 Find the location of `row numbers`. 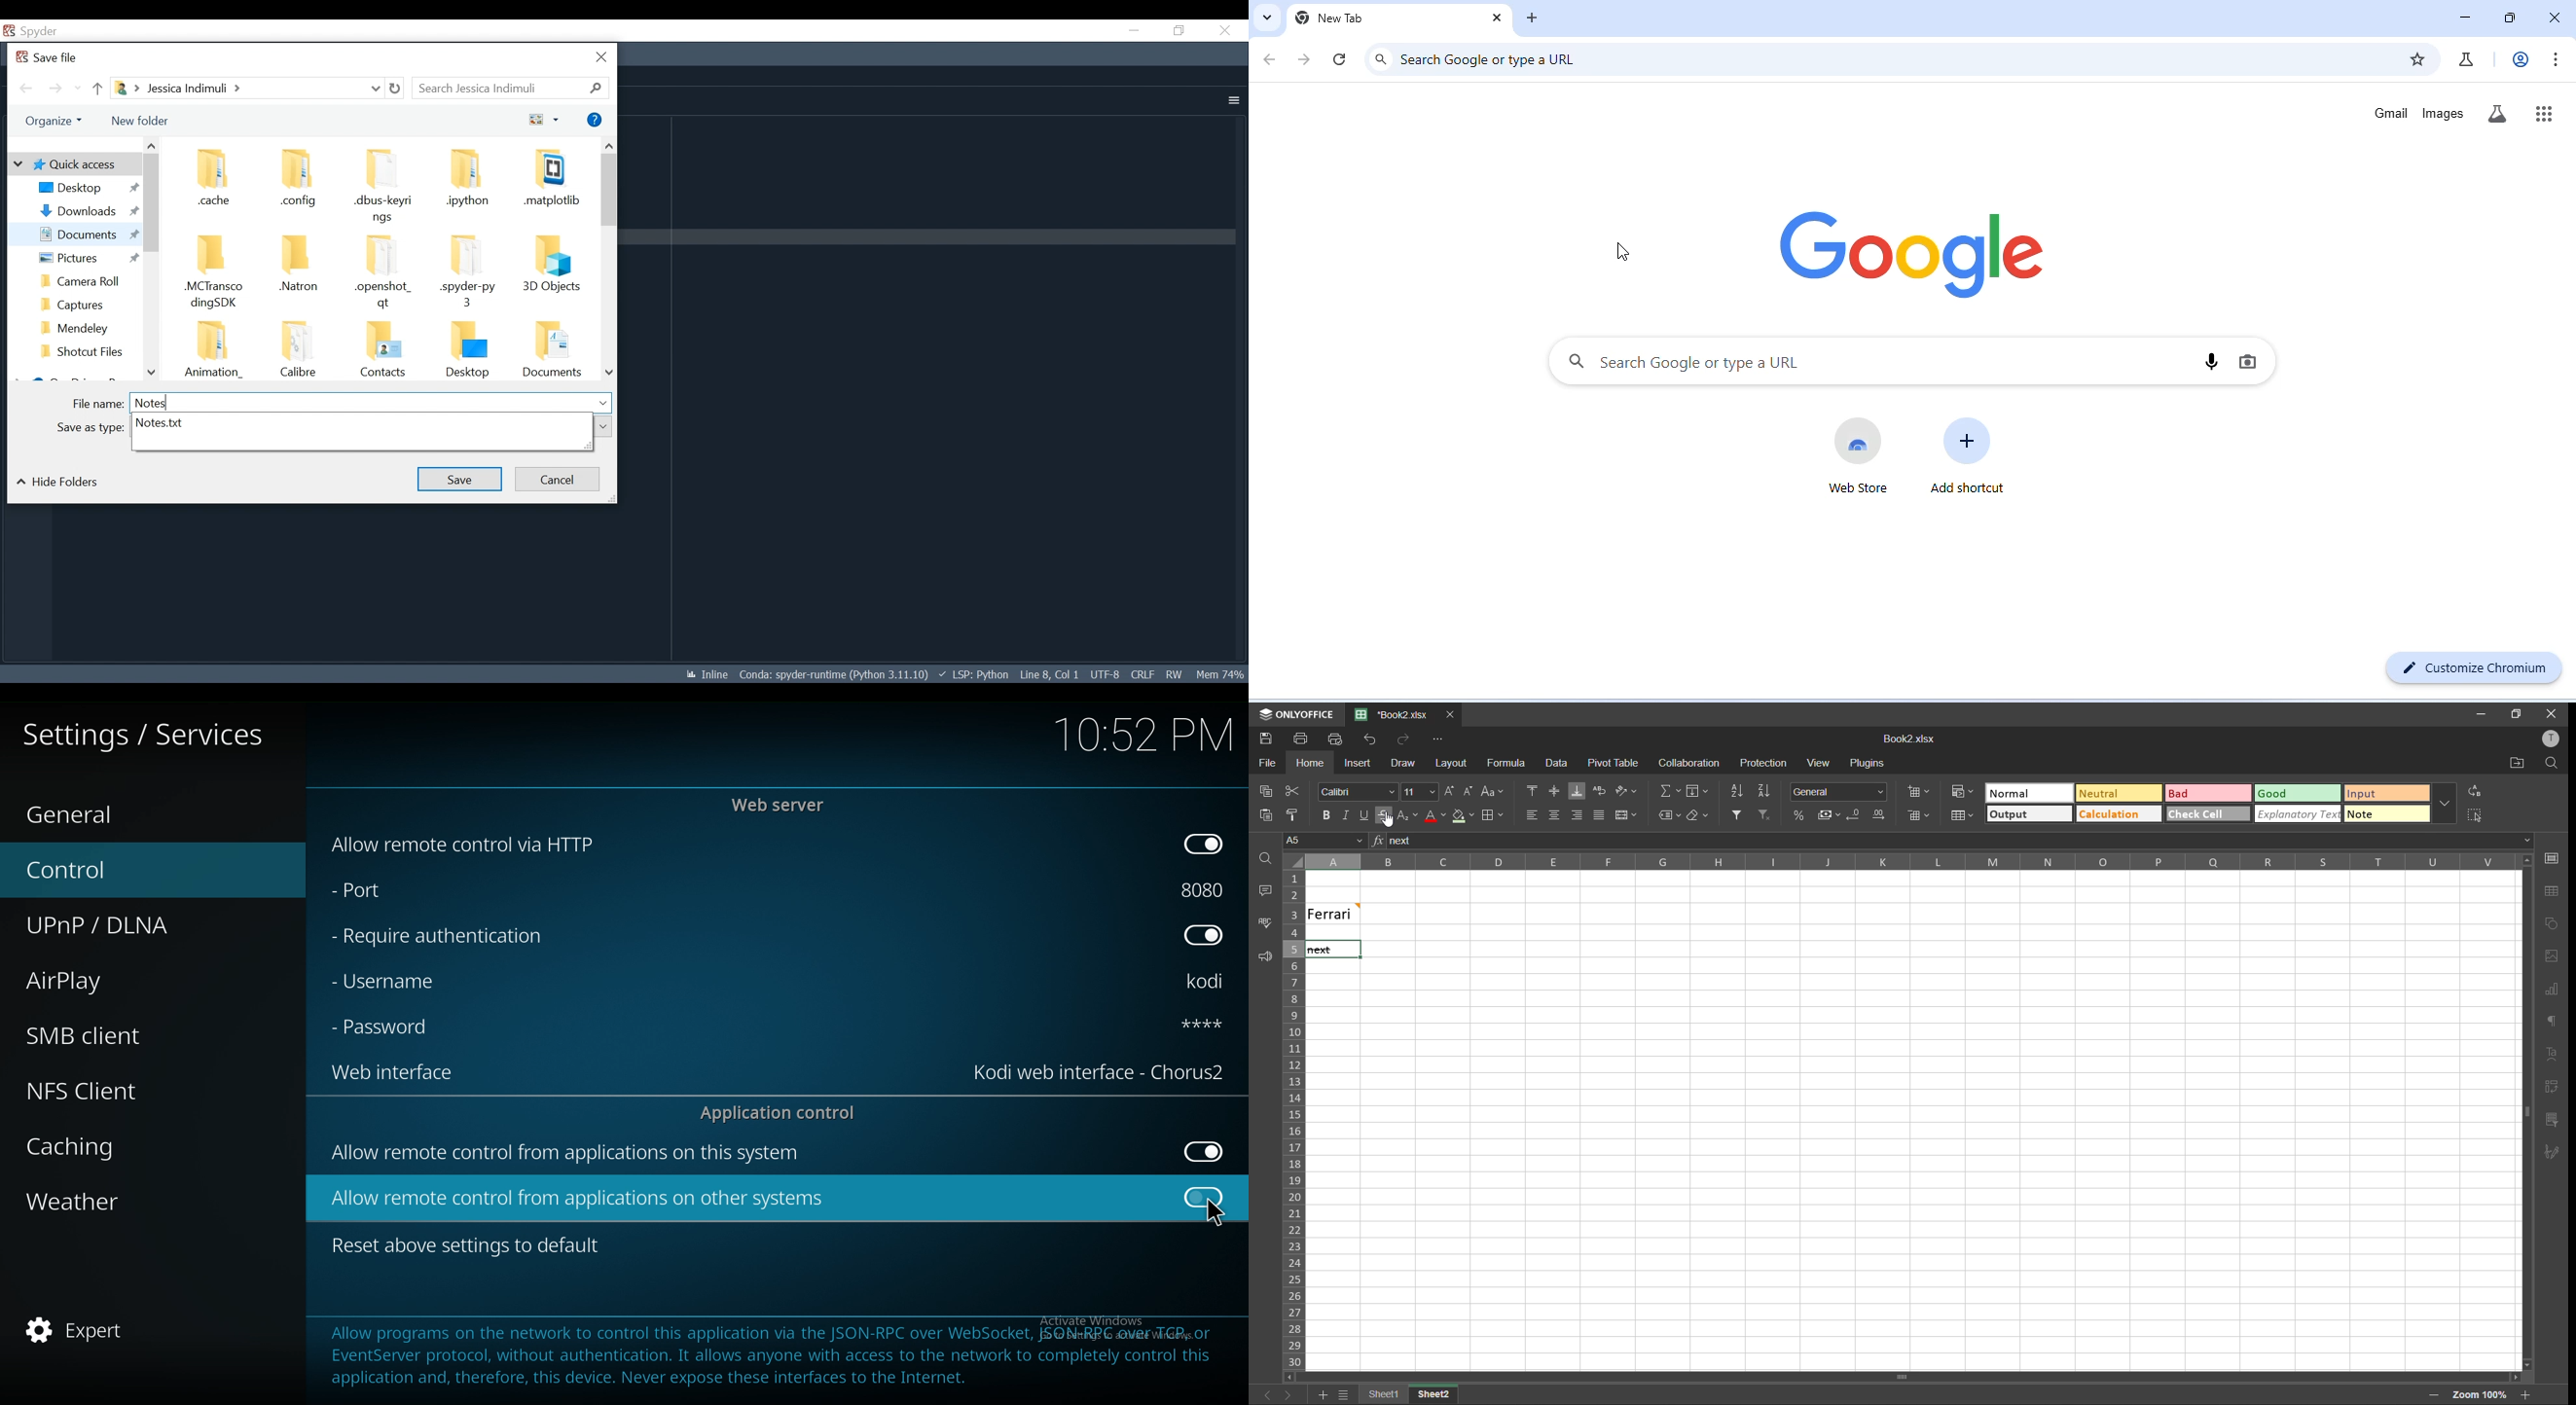

row numbers is located at coordinates (1296, 1122).